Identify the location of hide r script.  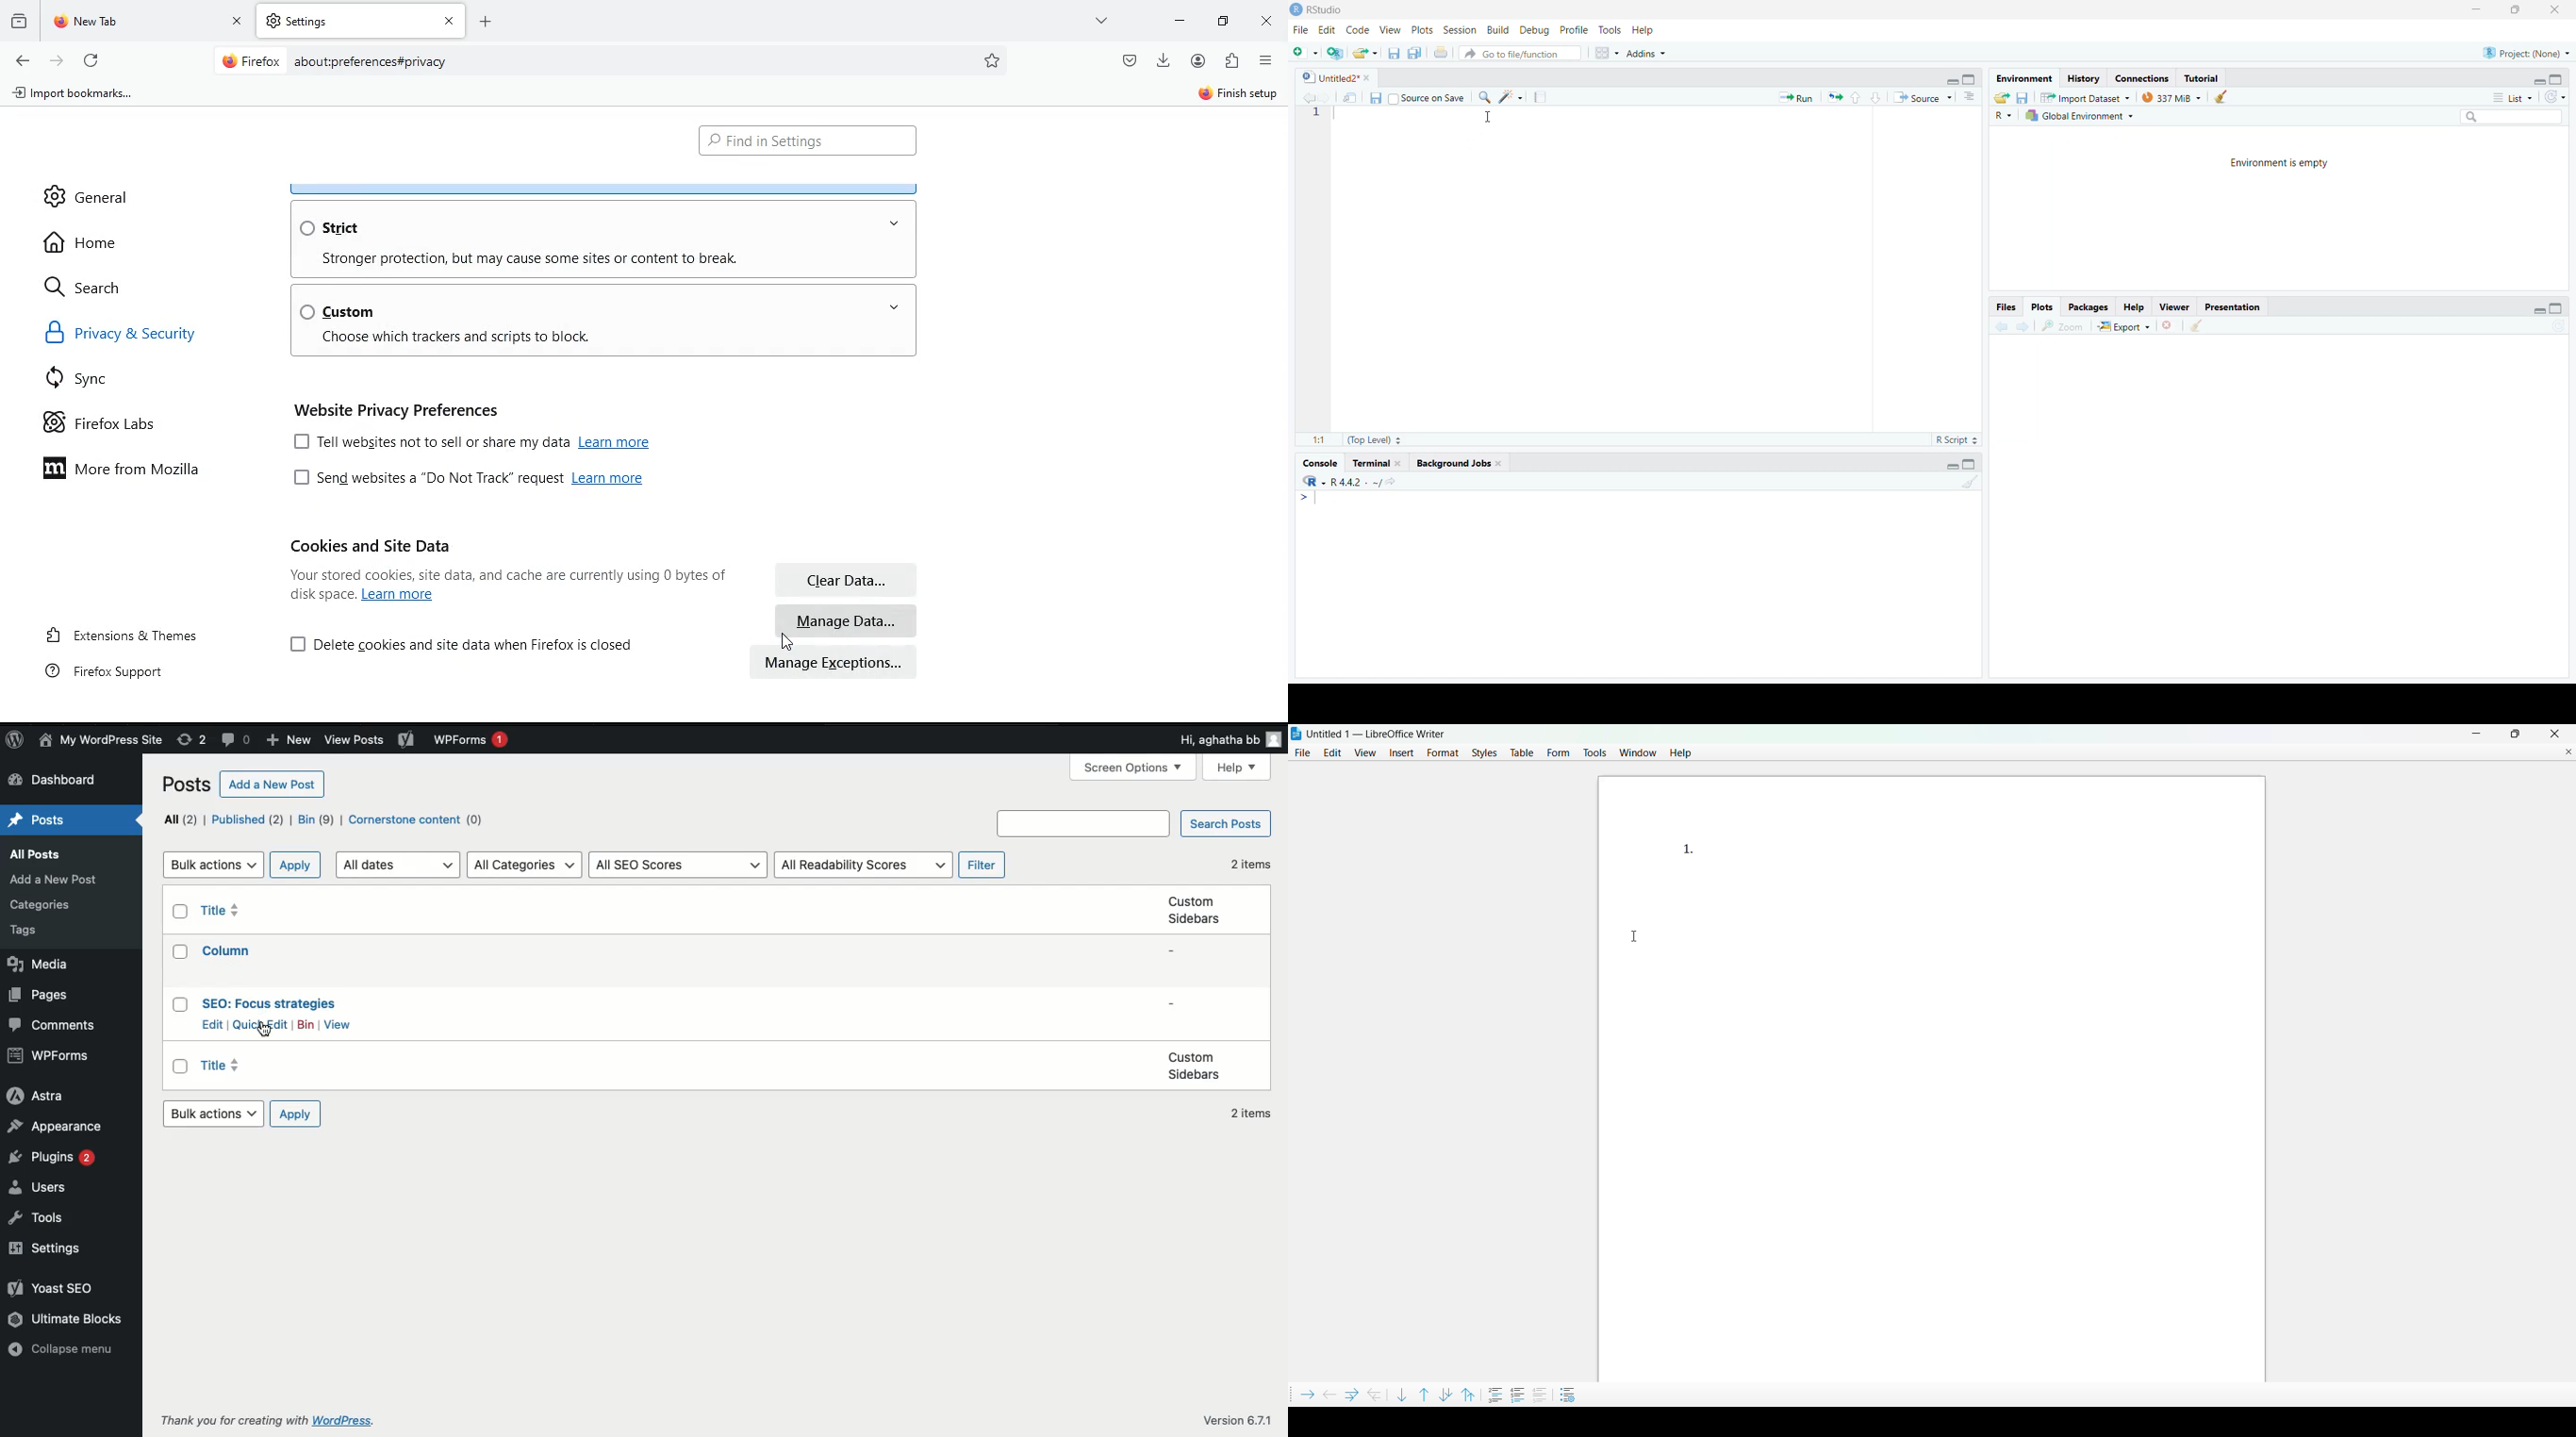
(2534, 310).